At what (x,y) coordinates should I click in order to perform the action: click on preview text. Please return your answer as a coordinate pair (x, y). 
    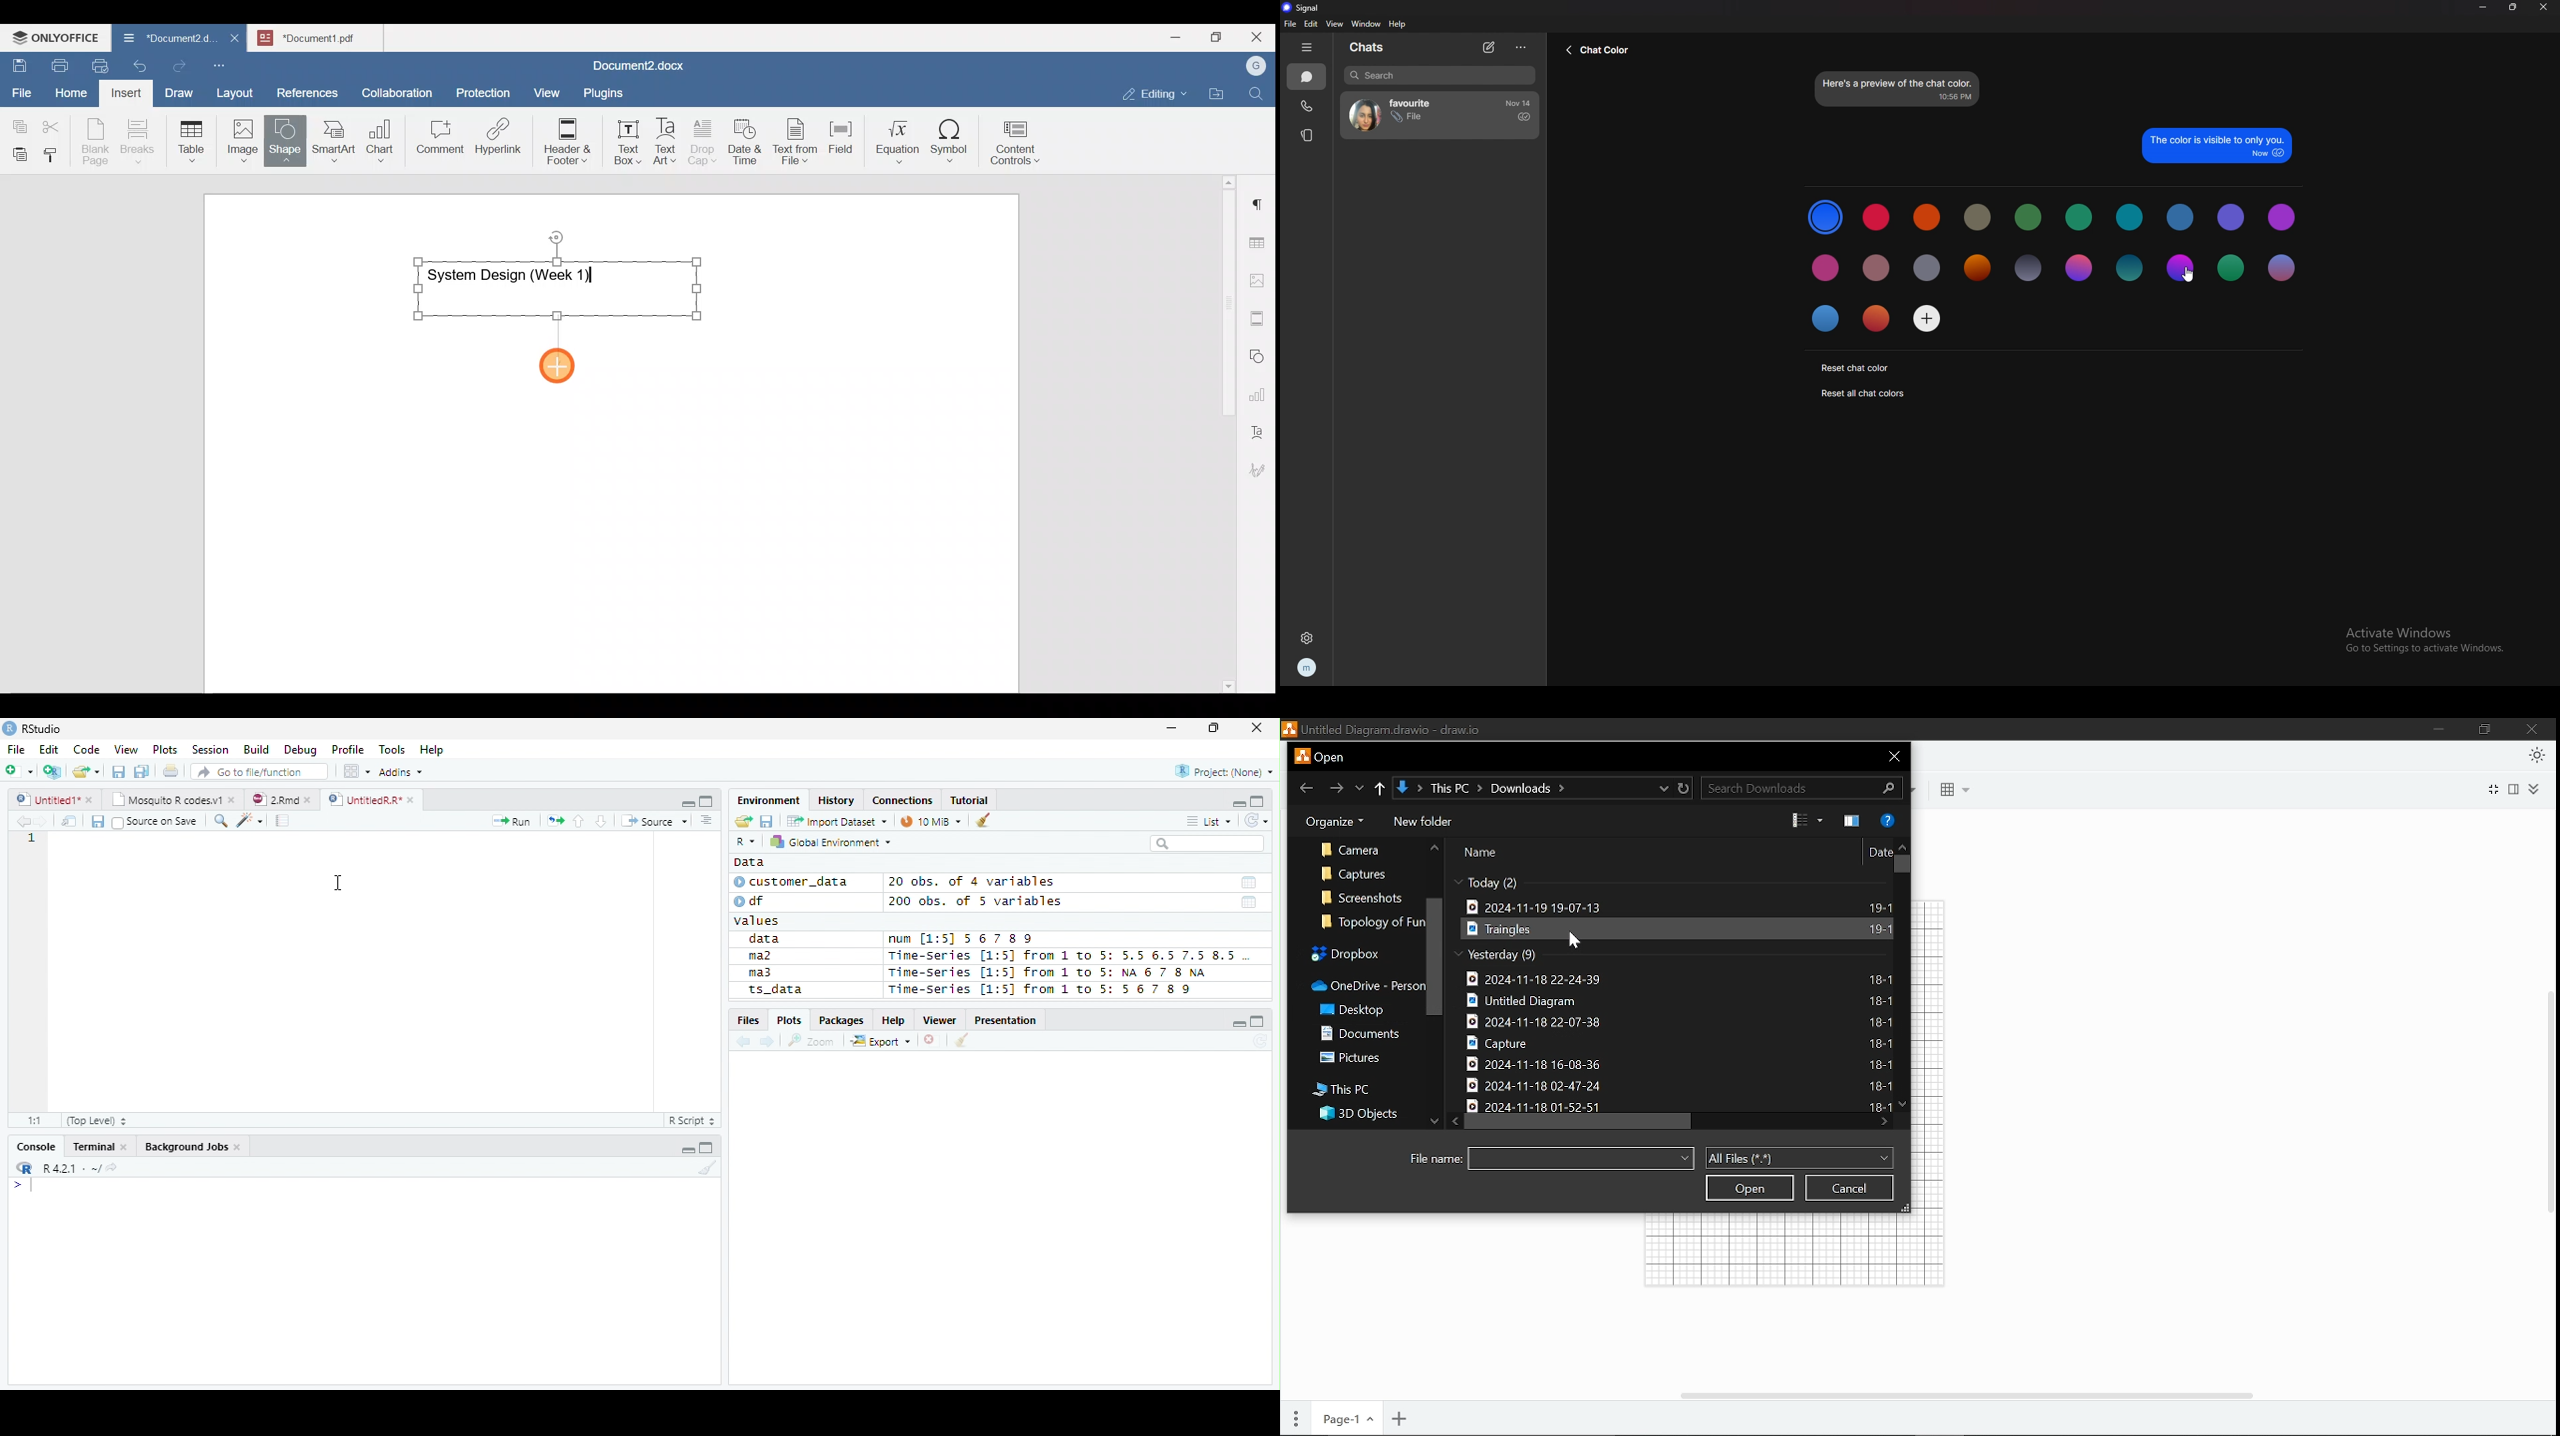
    Looking at the image, I should click on (1899, 88).